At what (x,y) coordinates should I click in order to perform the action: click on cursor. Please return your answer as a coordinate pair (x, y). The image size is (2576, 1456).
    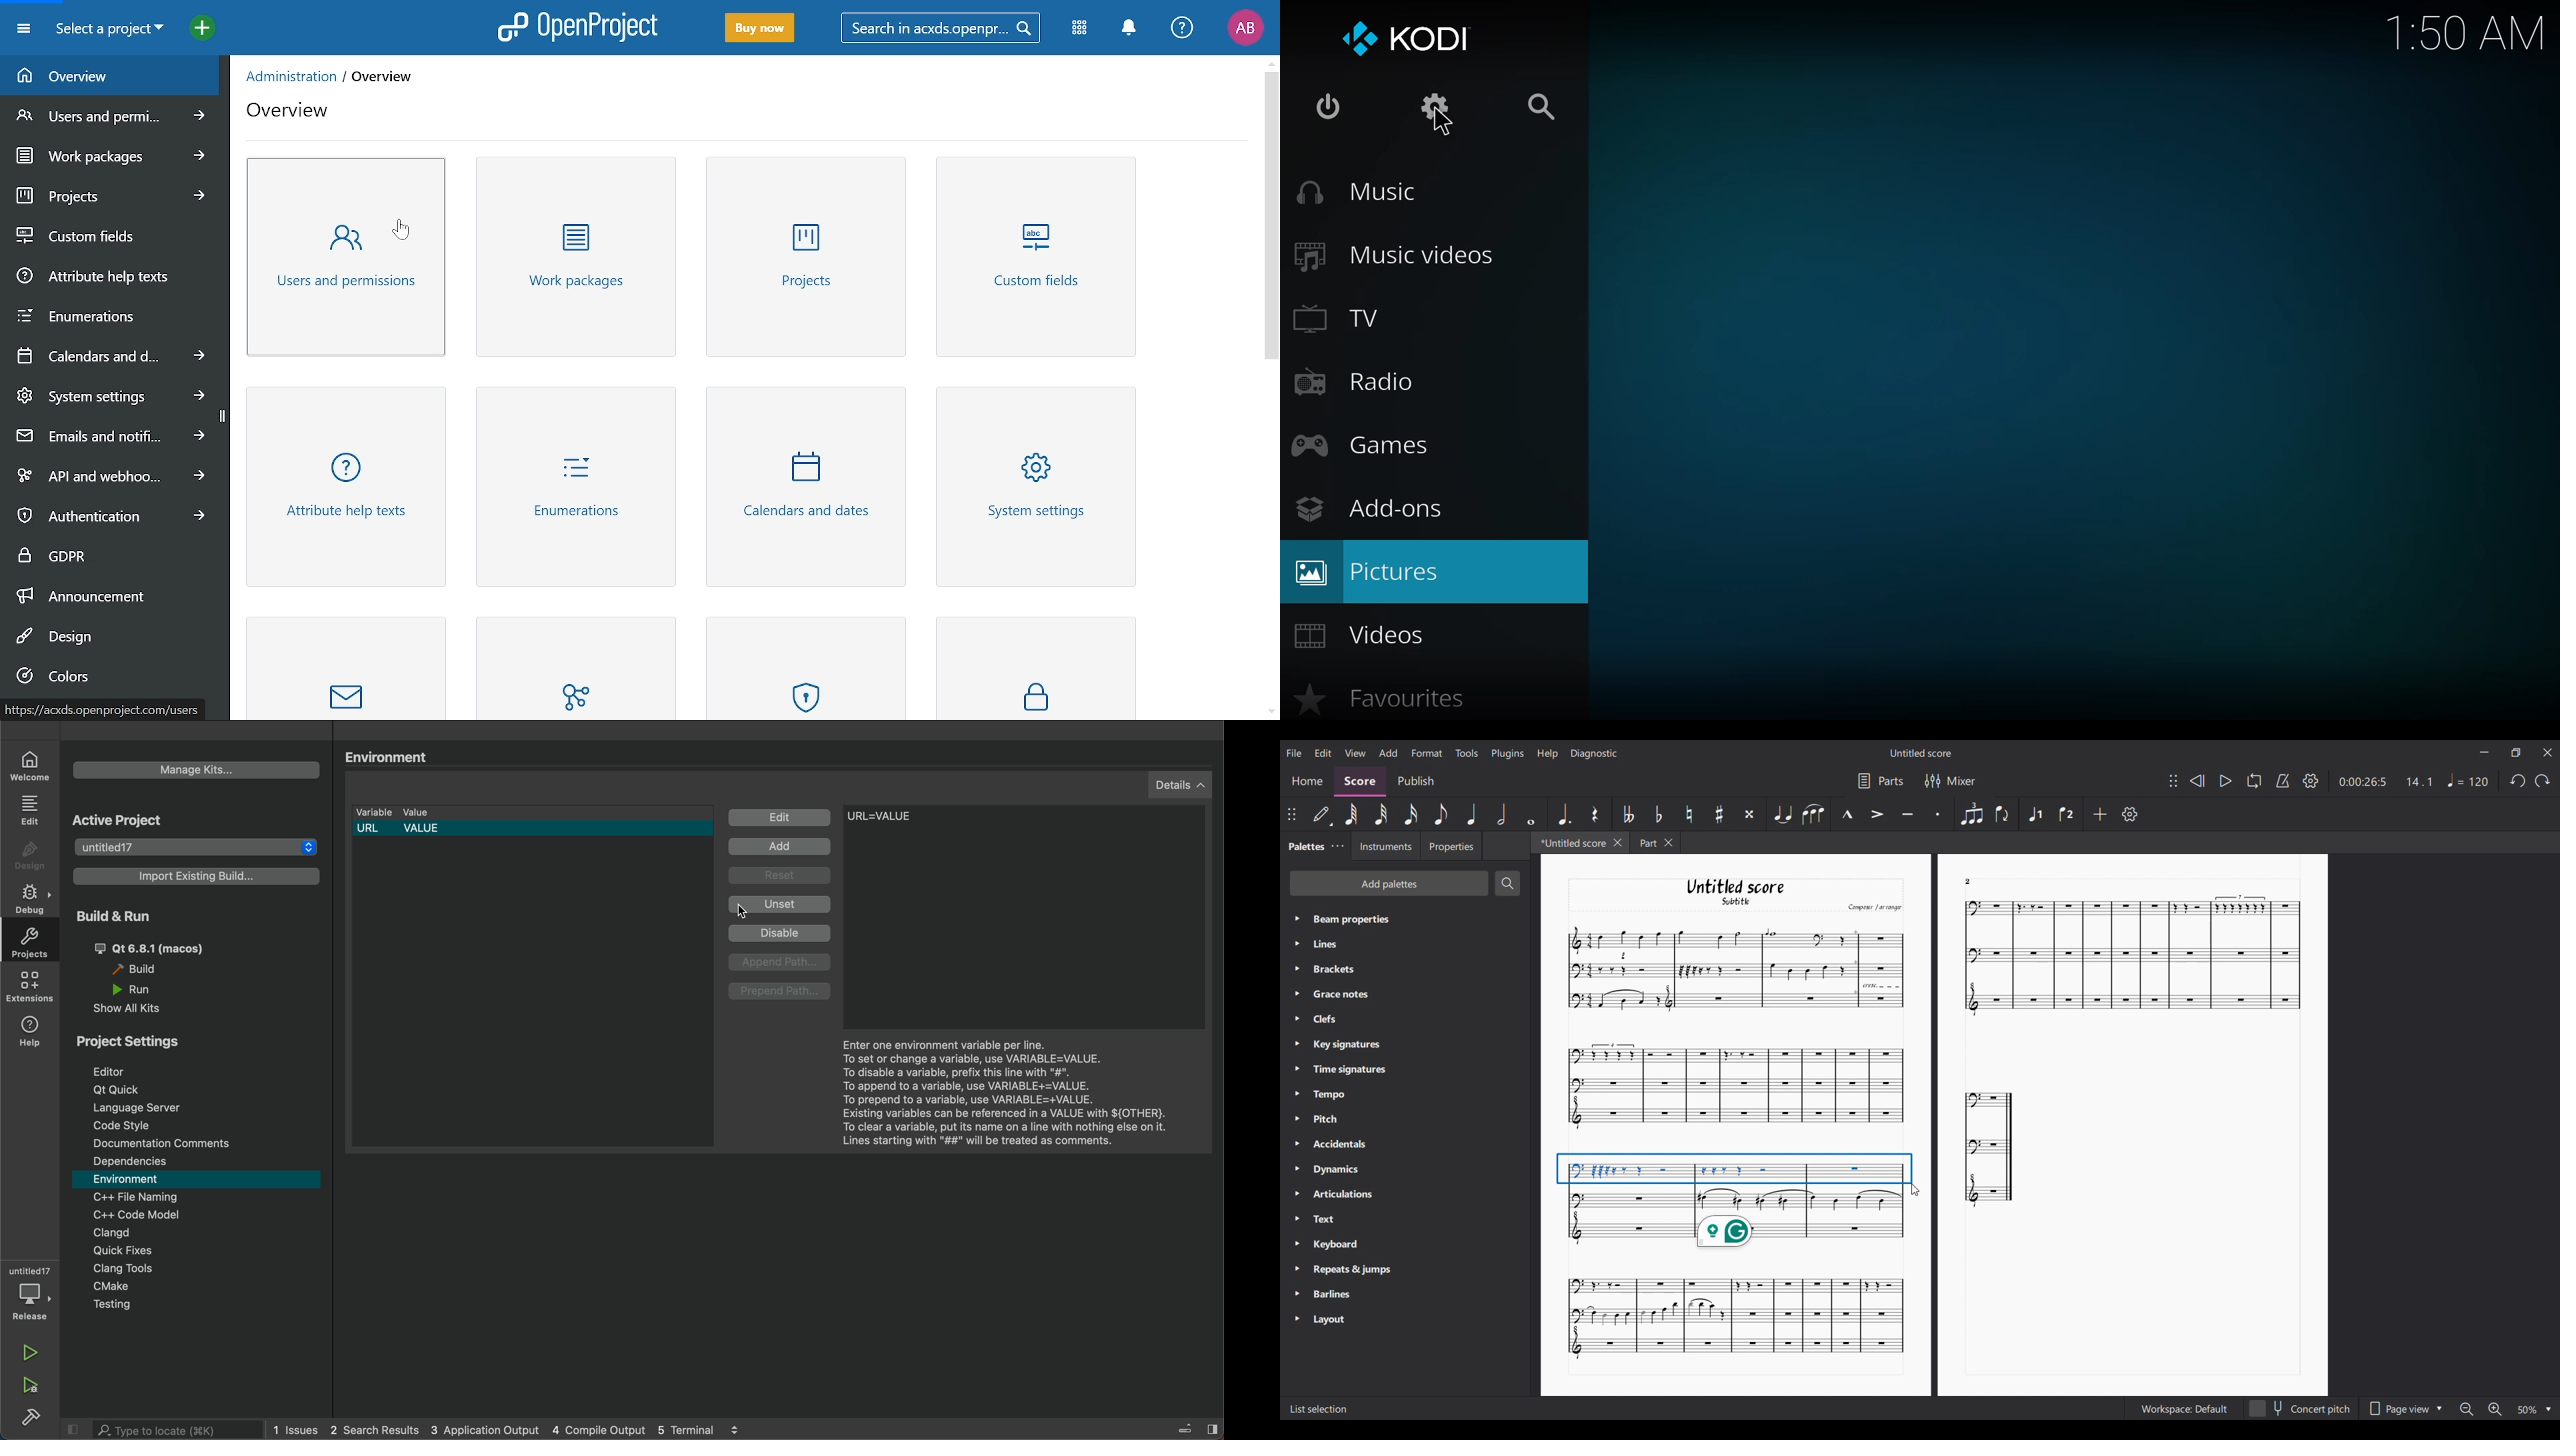
    Looking at the image, I should click on (1439, 126).